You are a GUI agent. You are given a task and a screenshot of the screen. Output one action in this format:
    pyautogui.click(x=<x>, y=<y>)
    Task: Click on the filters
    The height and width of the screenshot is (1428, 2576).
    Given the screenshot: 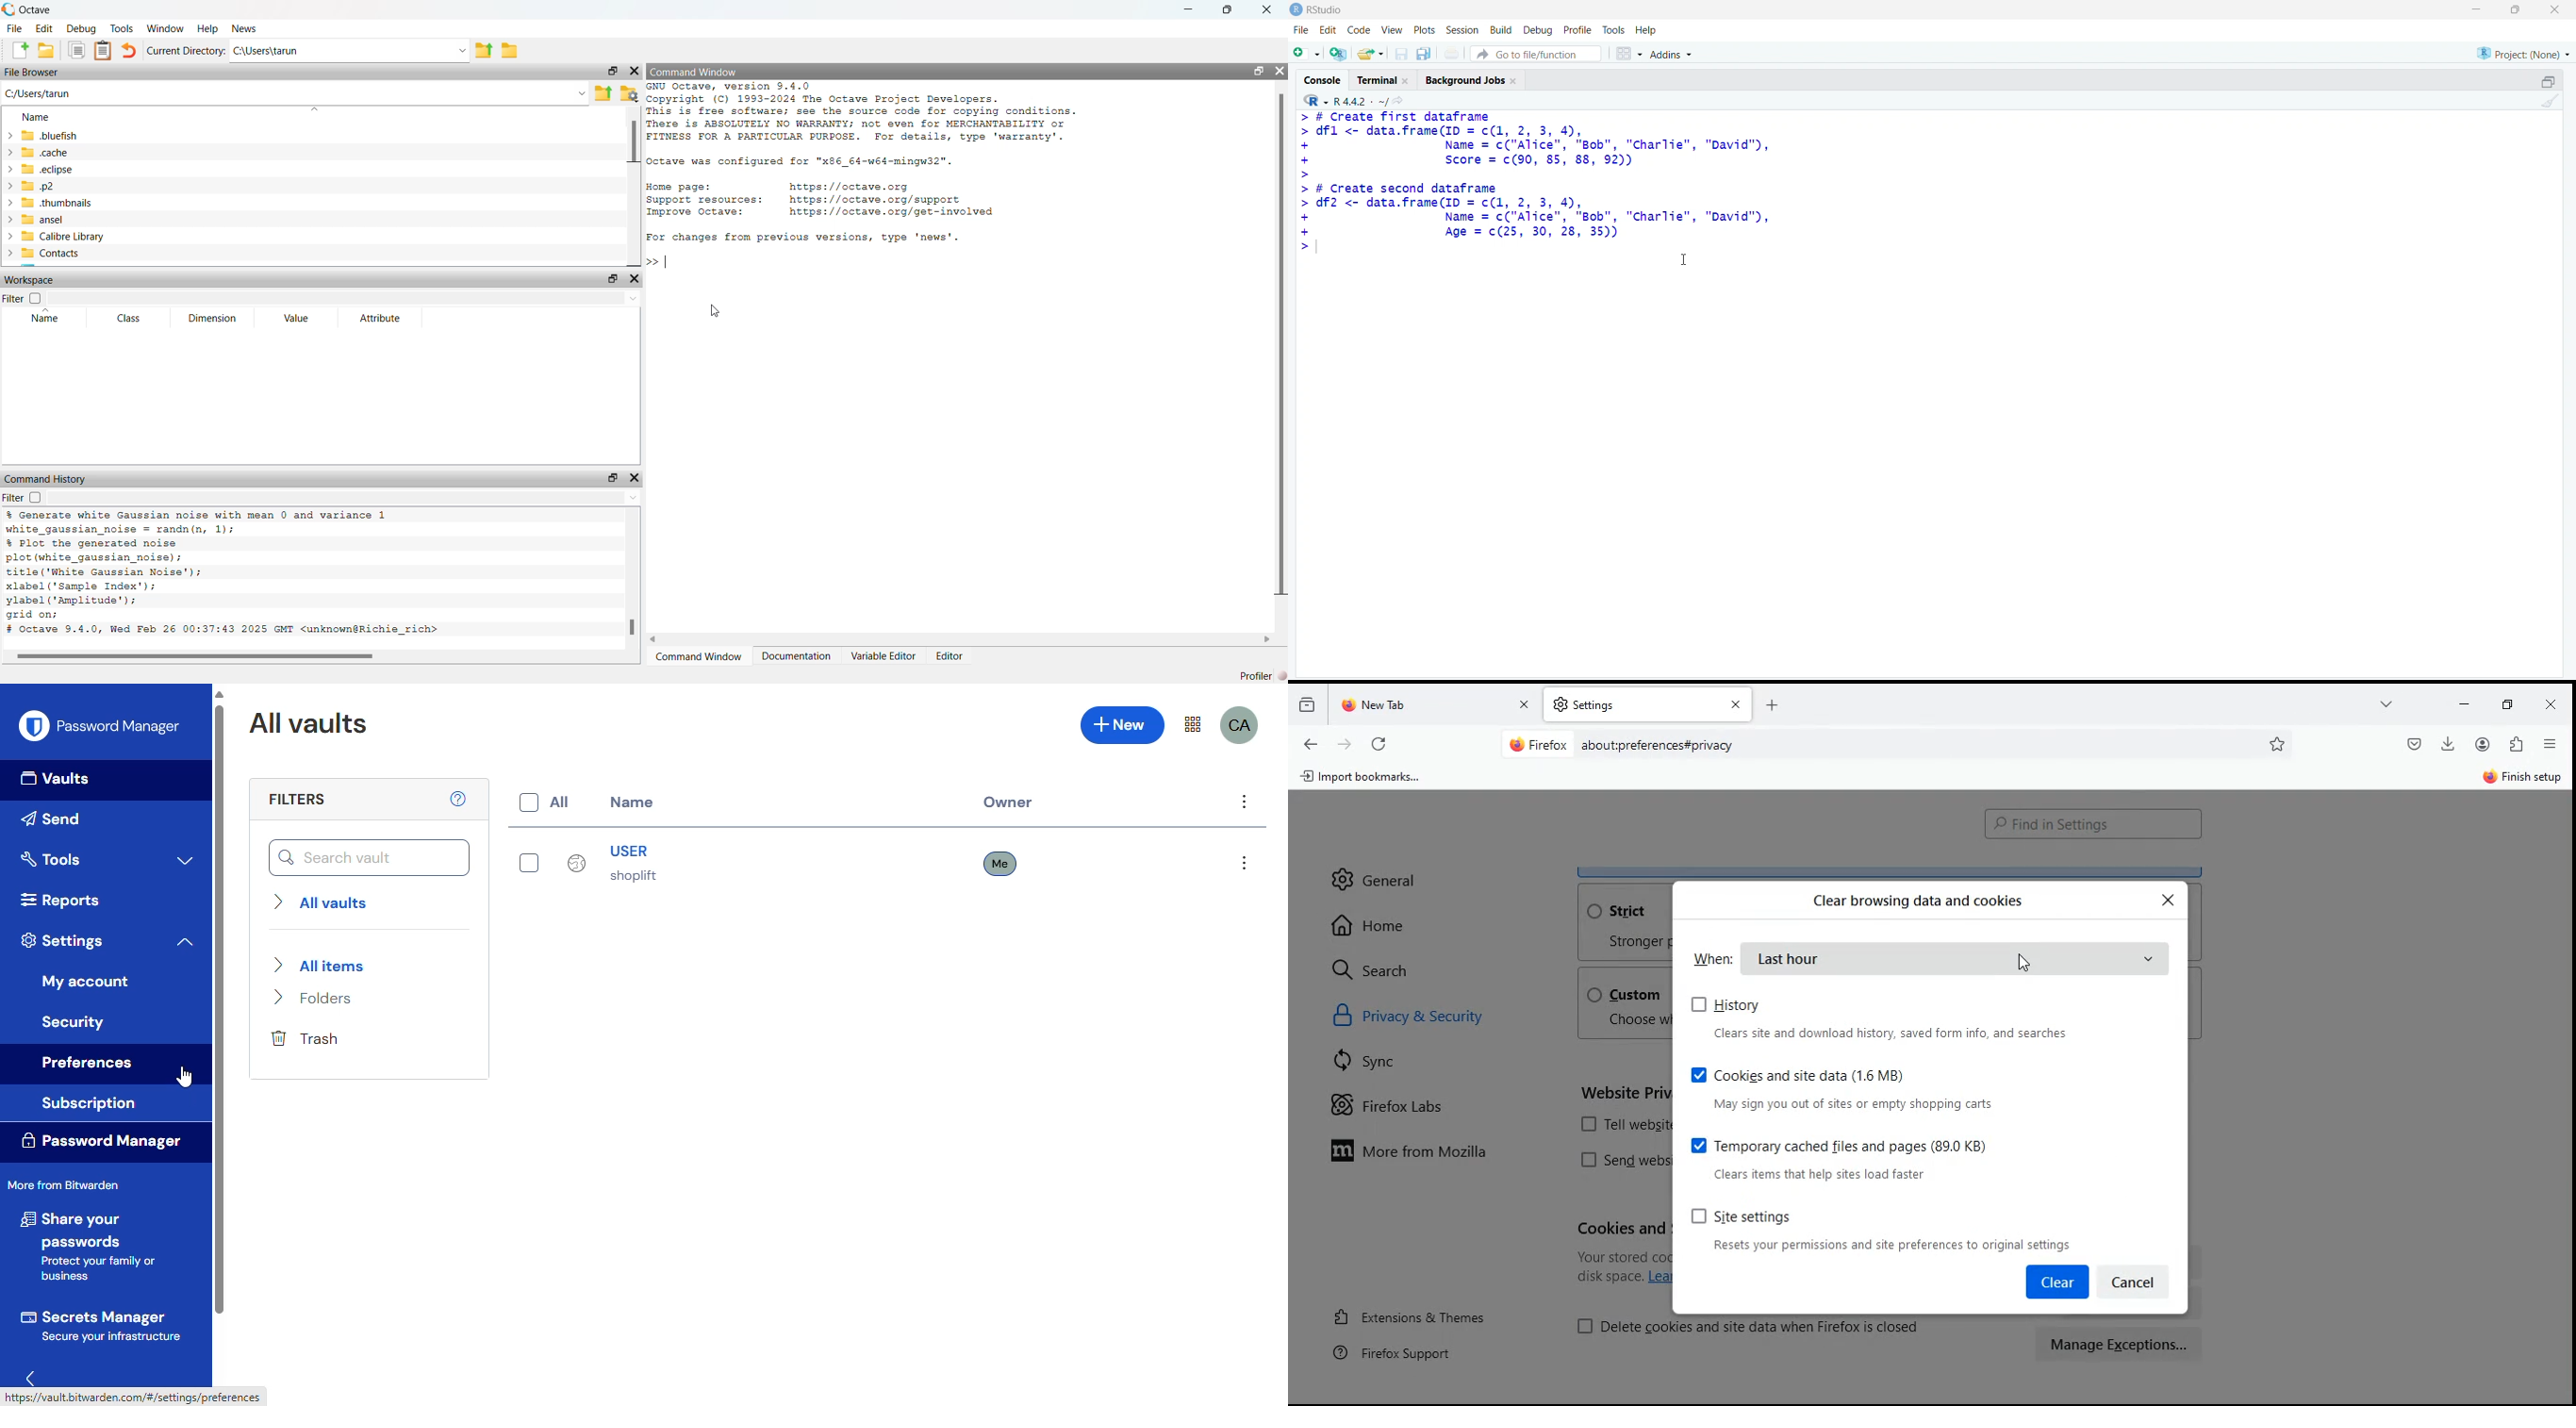 What is the action you would take?
    pyautogui.click(x=296, y=800)
    